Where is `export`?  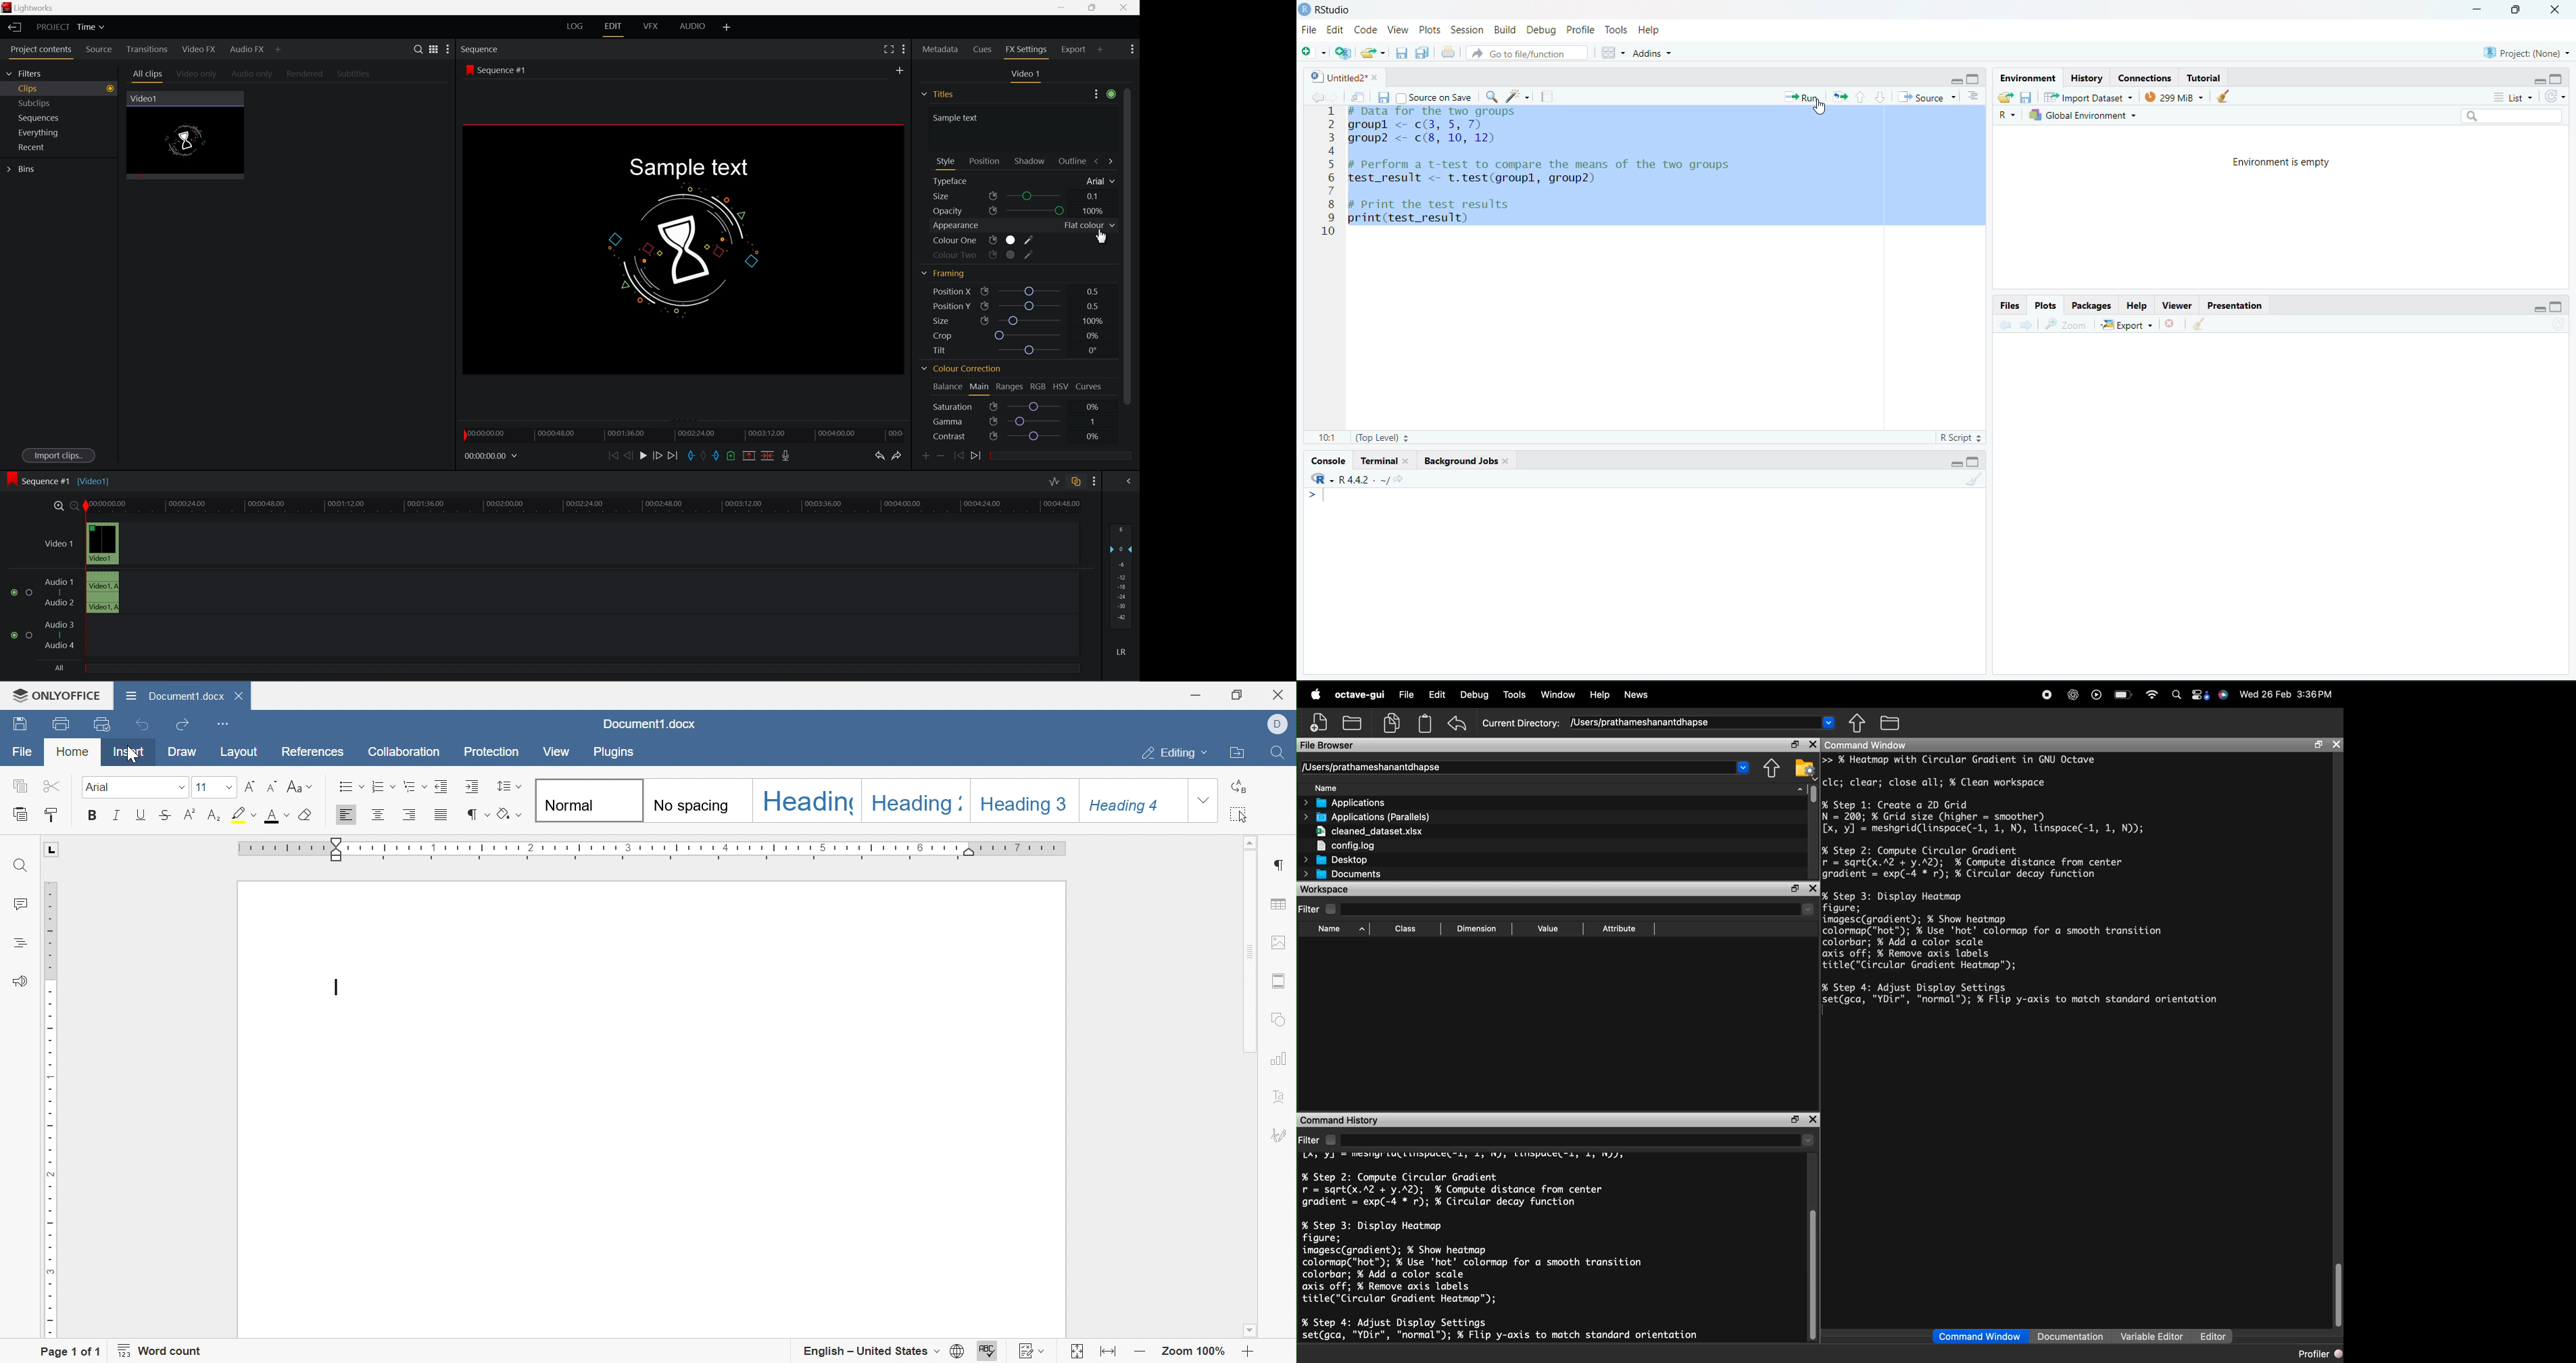 export is located at coordinates (2128, 324).